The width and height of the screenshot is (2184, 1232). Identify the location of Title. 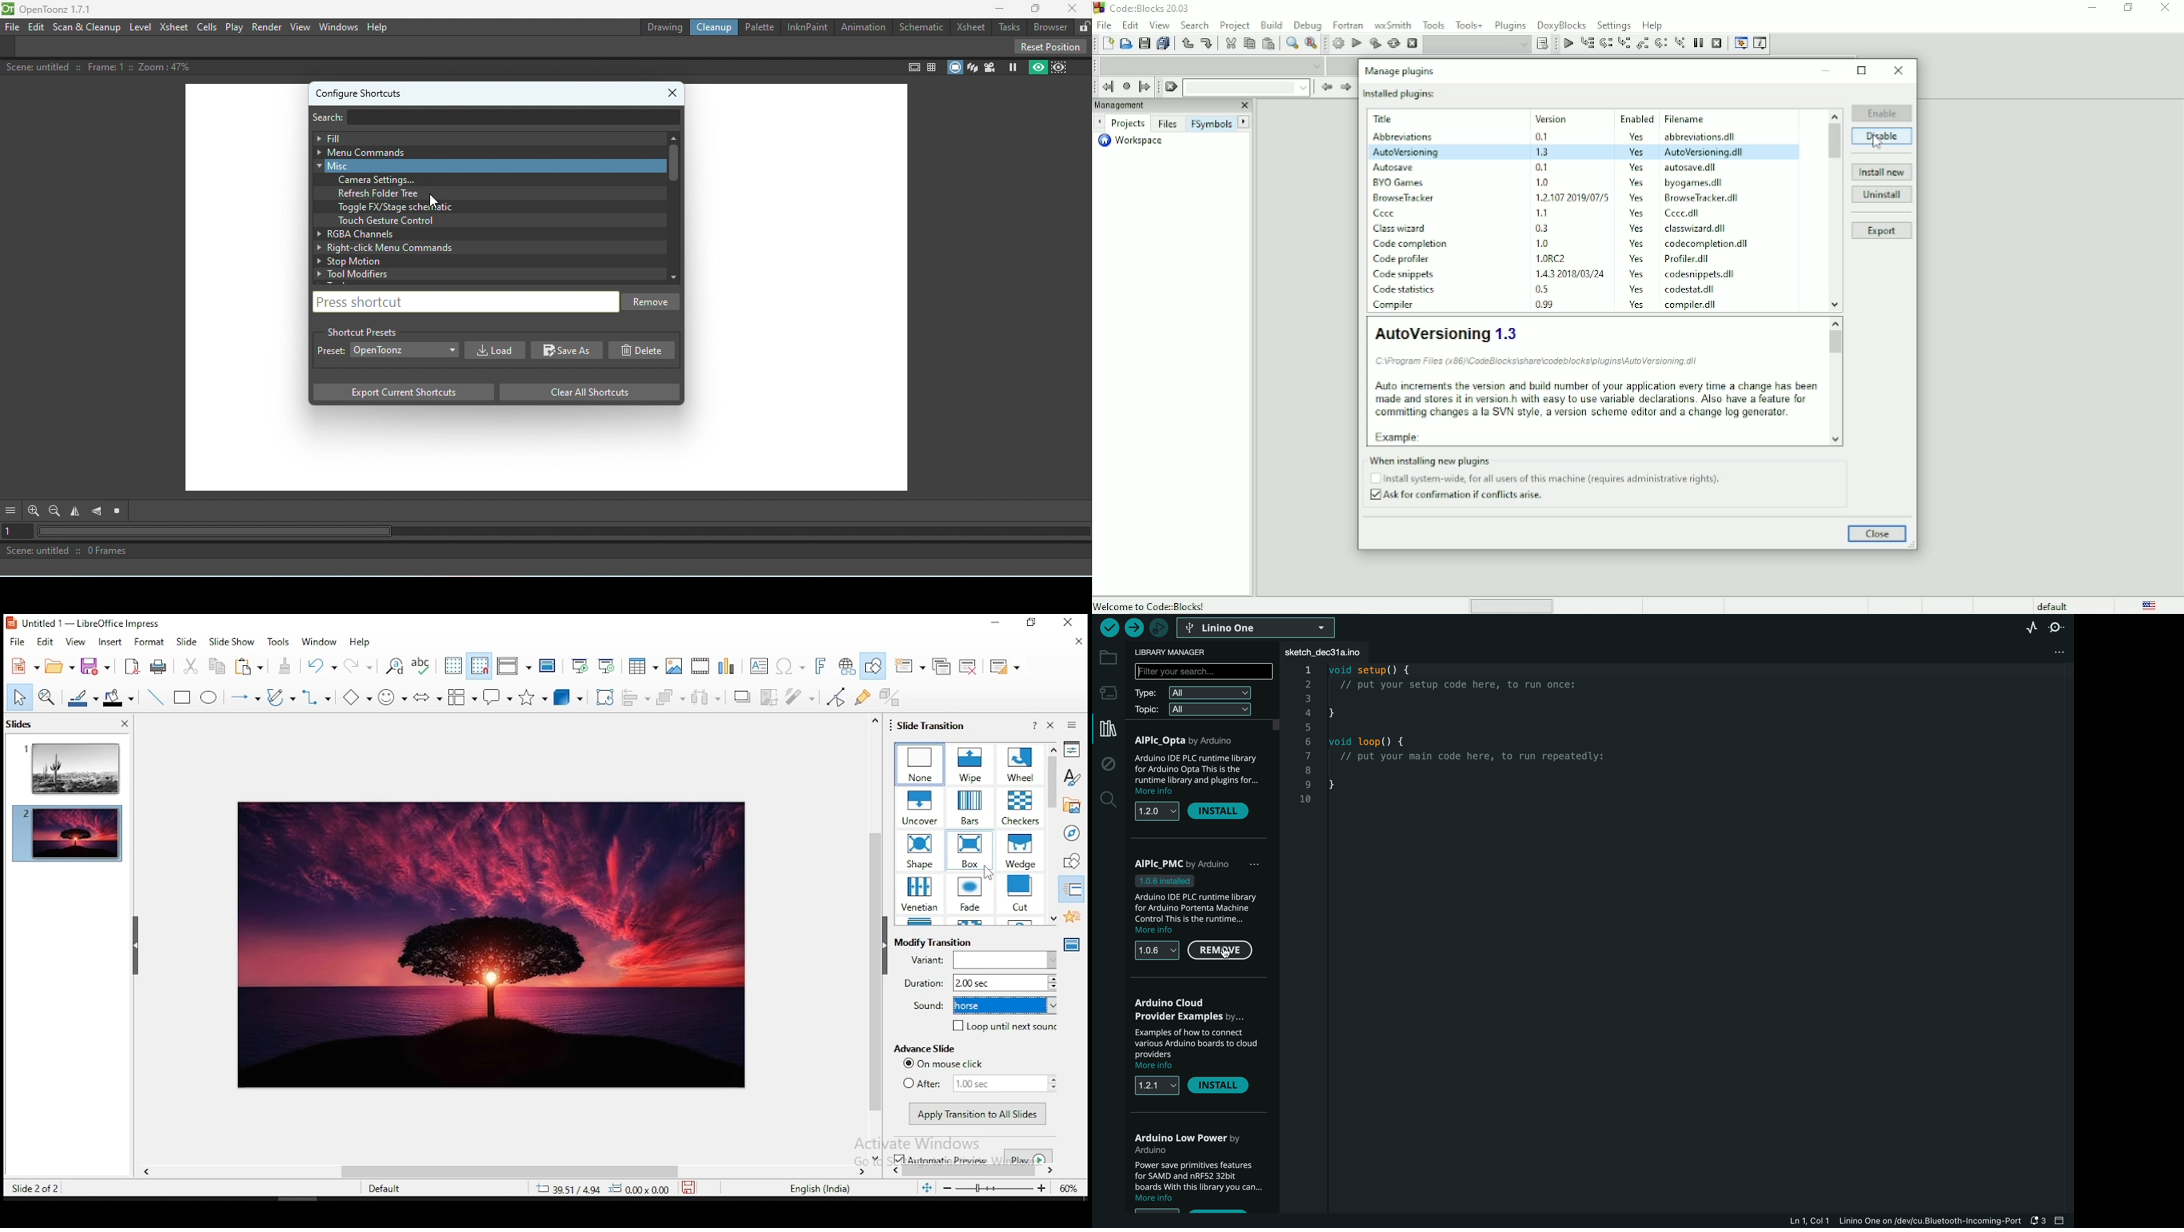
(1145, 10).